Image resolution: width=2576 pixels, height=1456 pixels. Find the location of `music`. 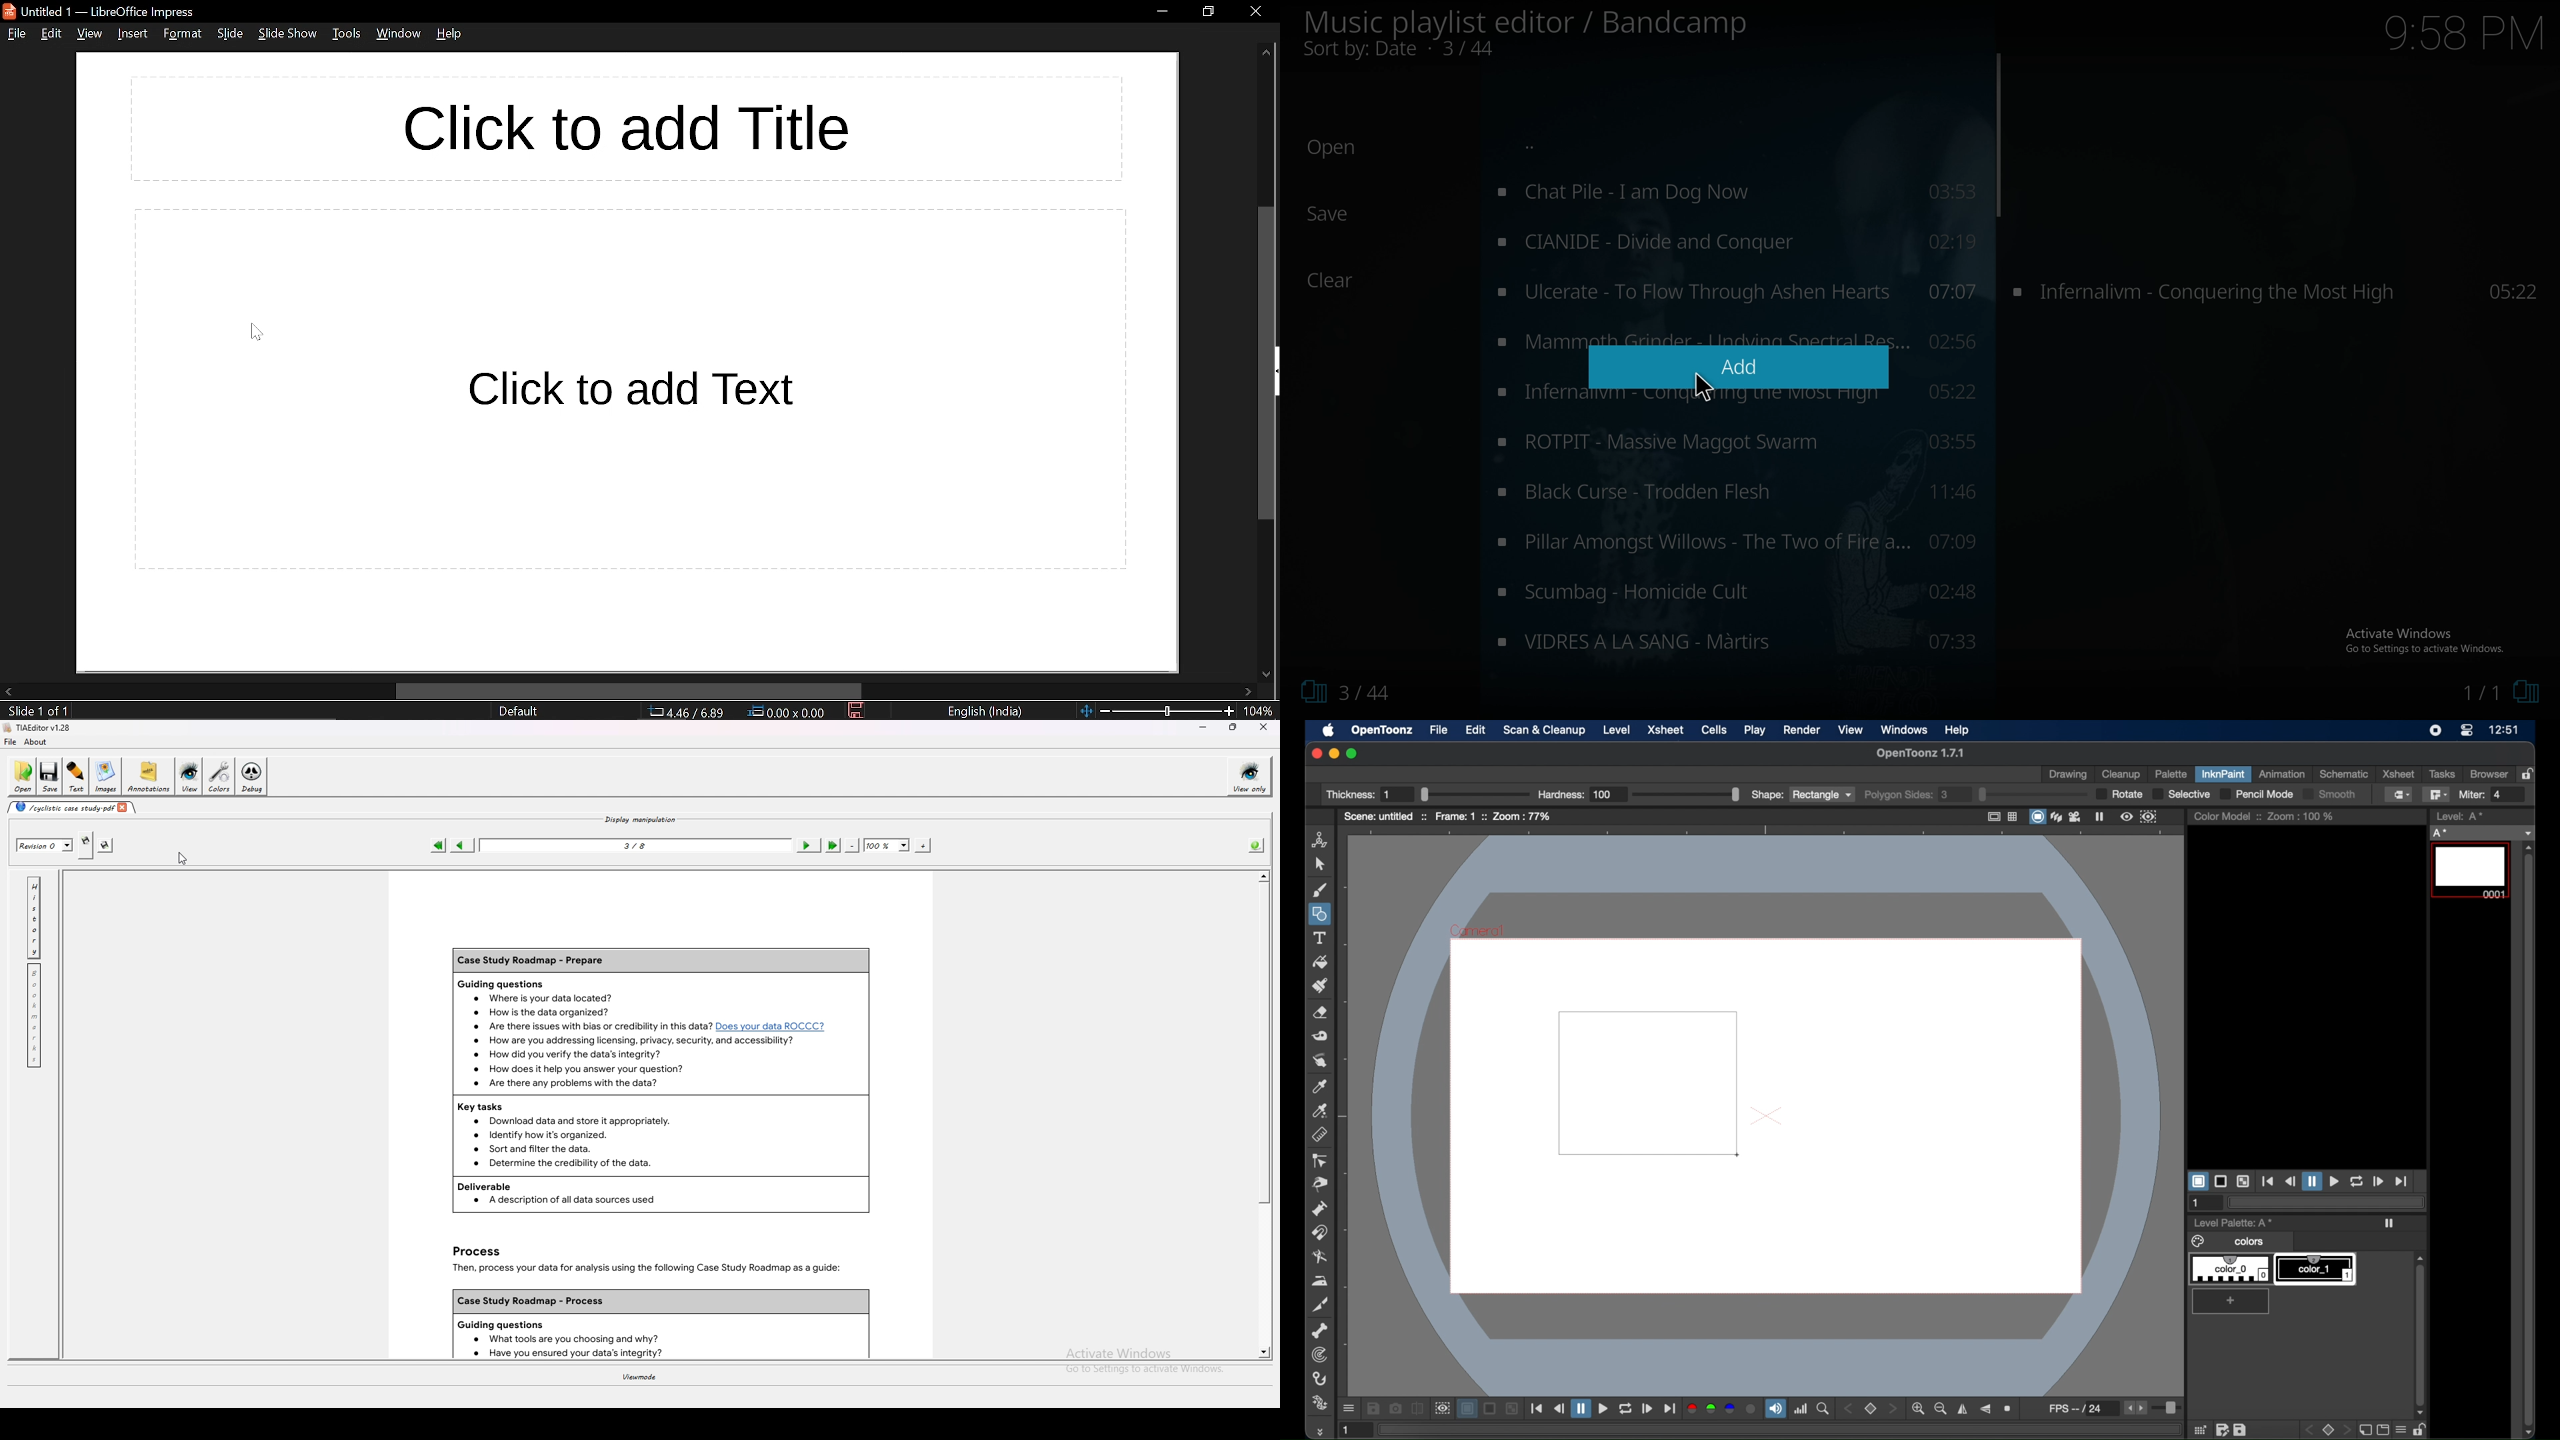

music is located at coordinates (1734, 242).